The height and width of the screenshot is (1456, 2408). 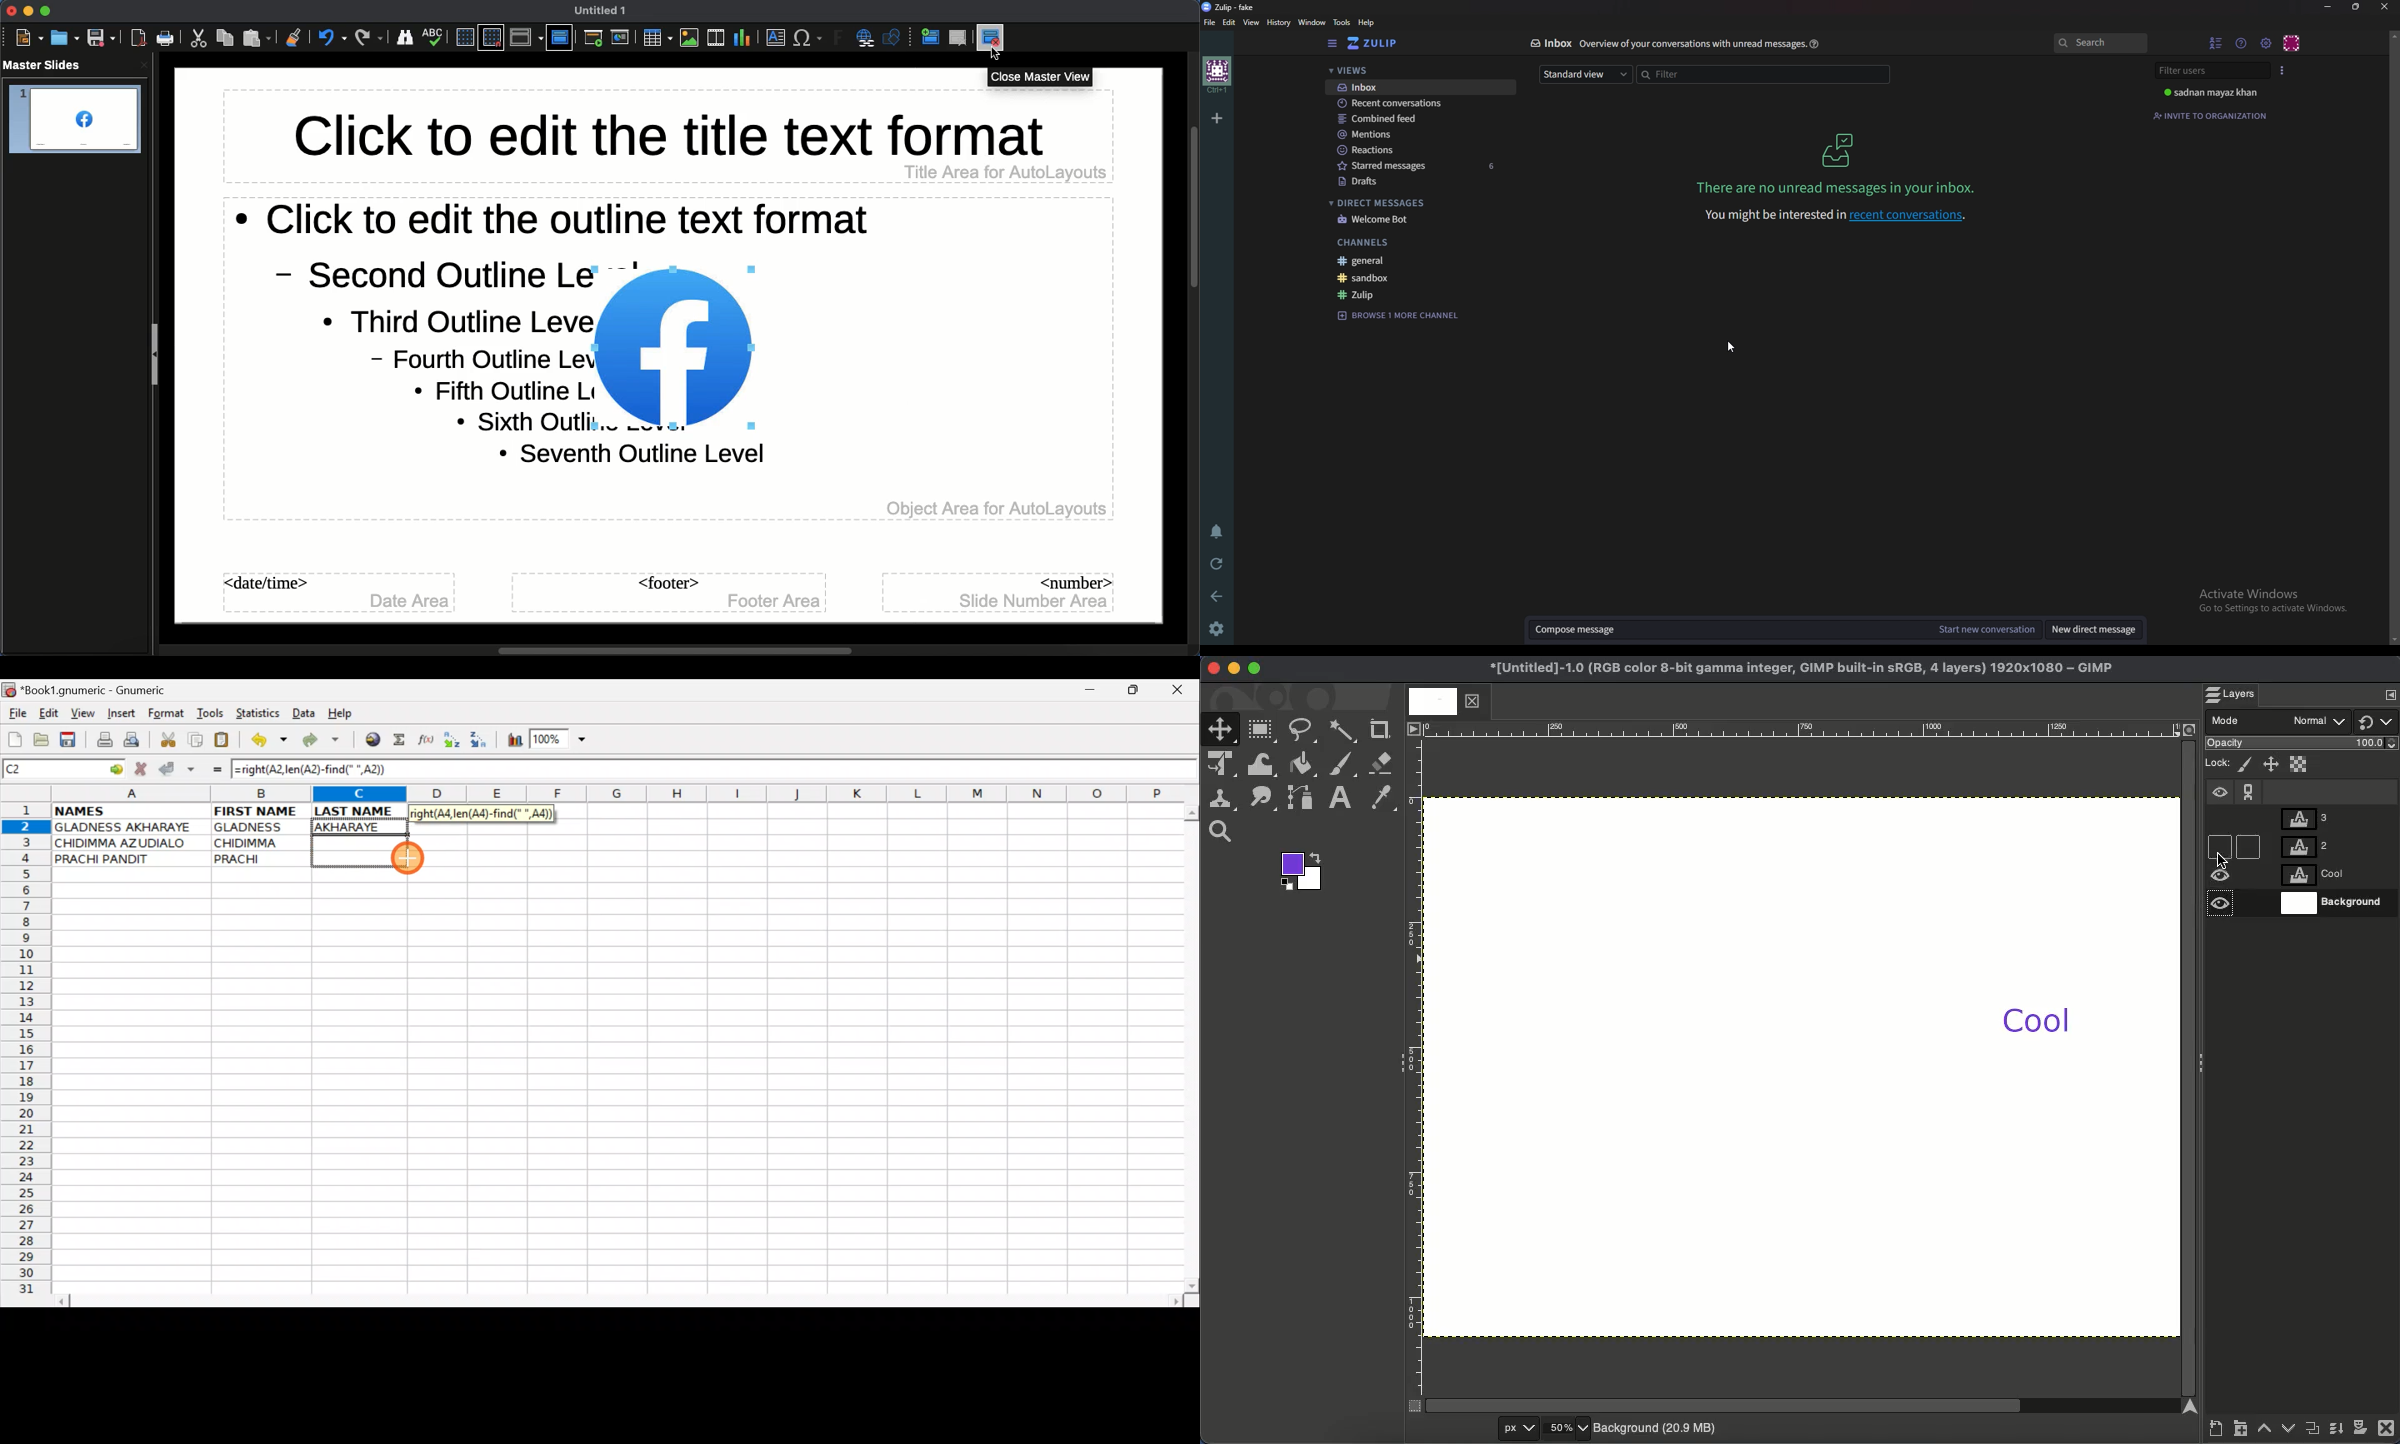 What do you see at coordinates (621, 1299) in the screenshot?
I see `Scroll bar` at bounding box center [621, 1299].